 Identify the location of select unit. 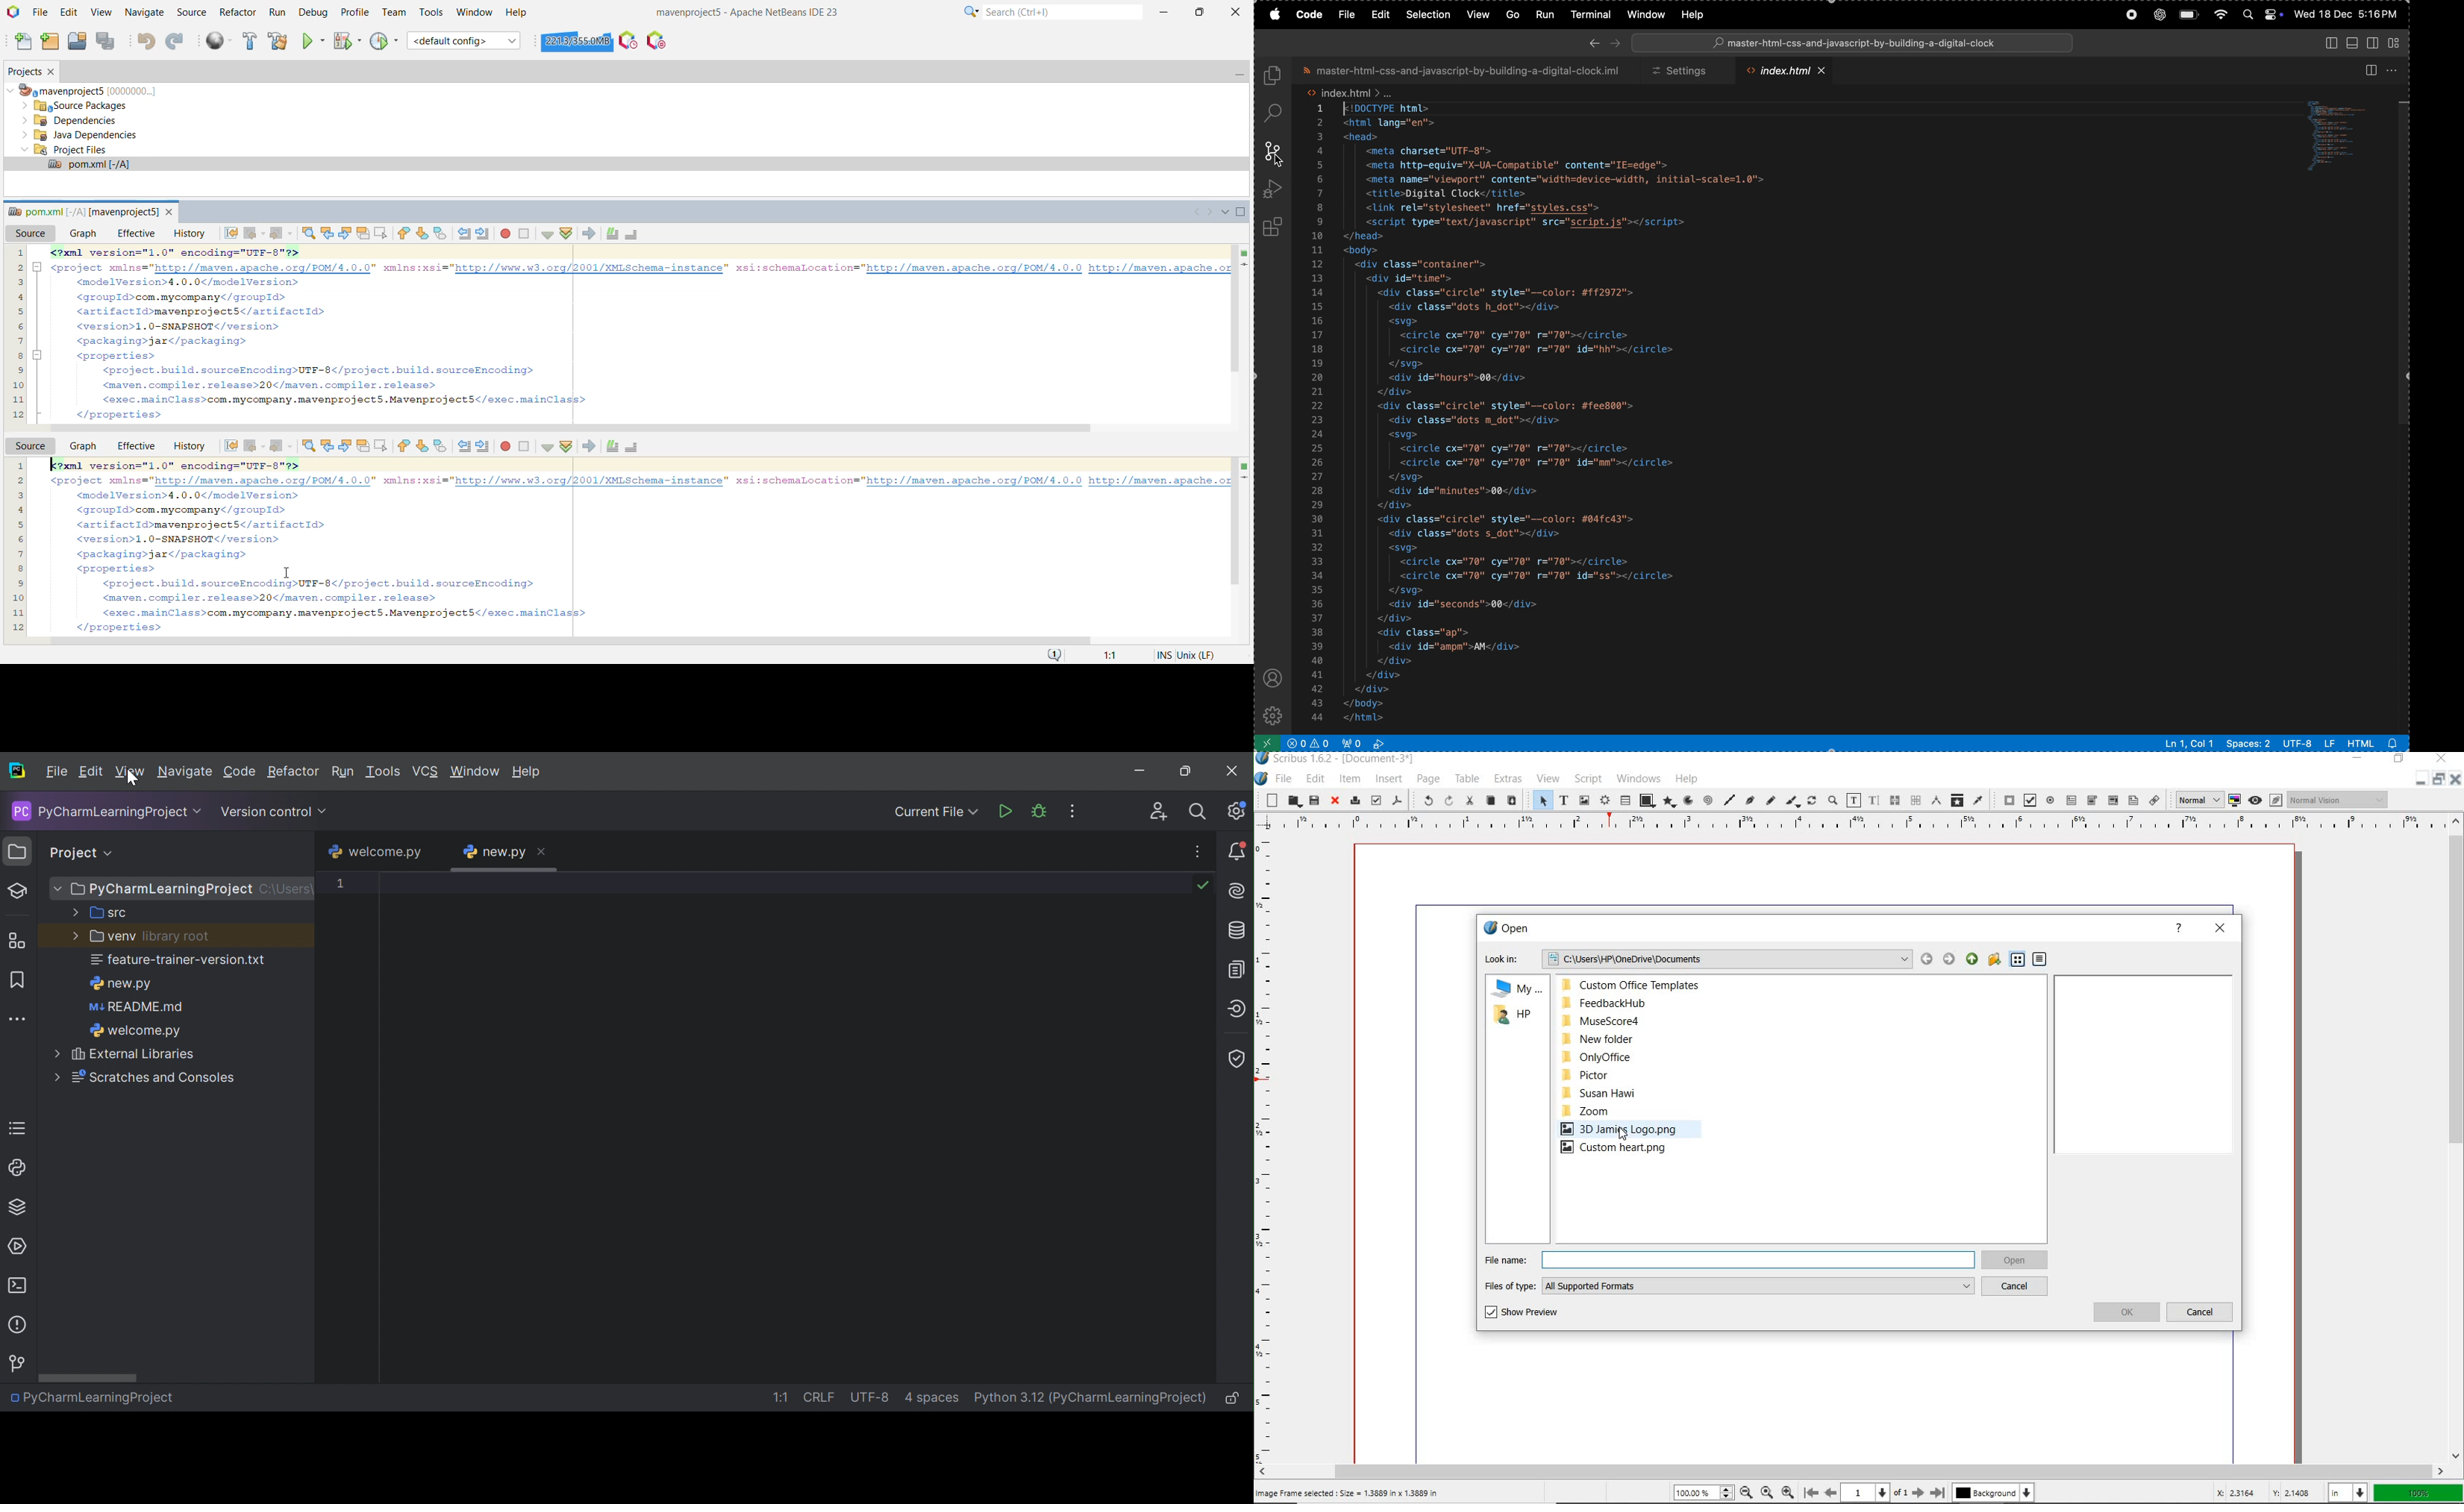
(2346, 1492).